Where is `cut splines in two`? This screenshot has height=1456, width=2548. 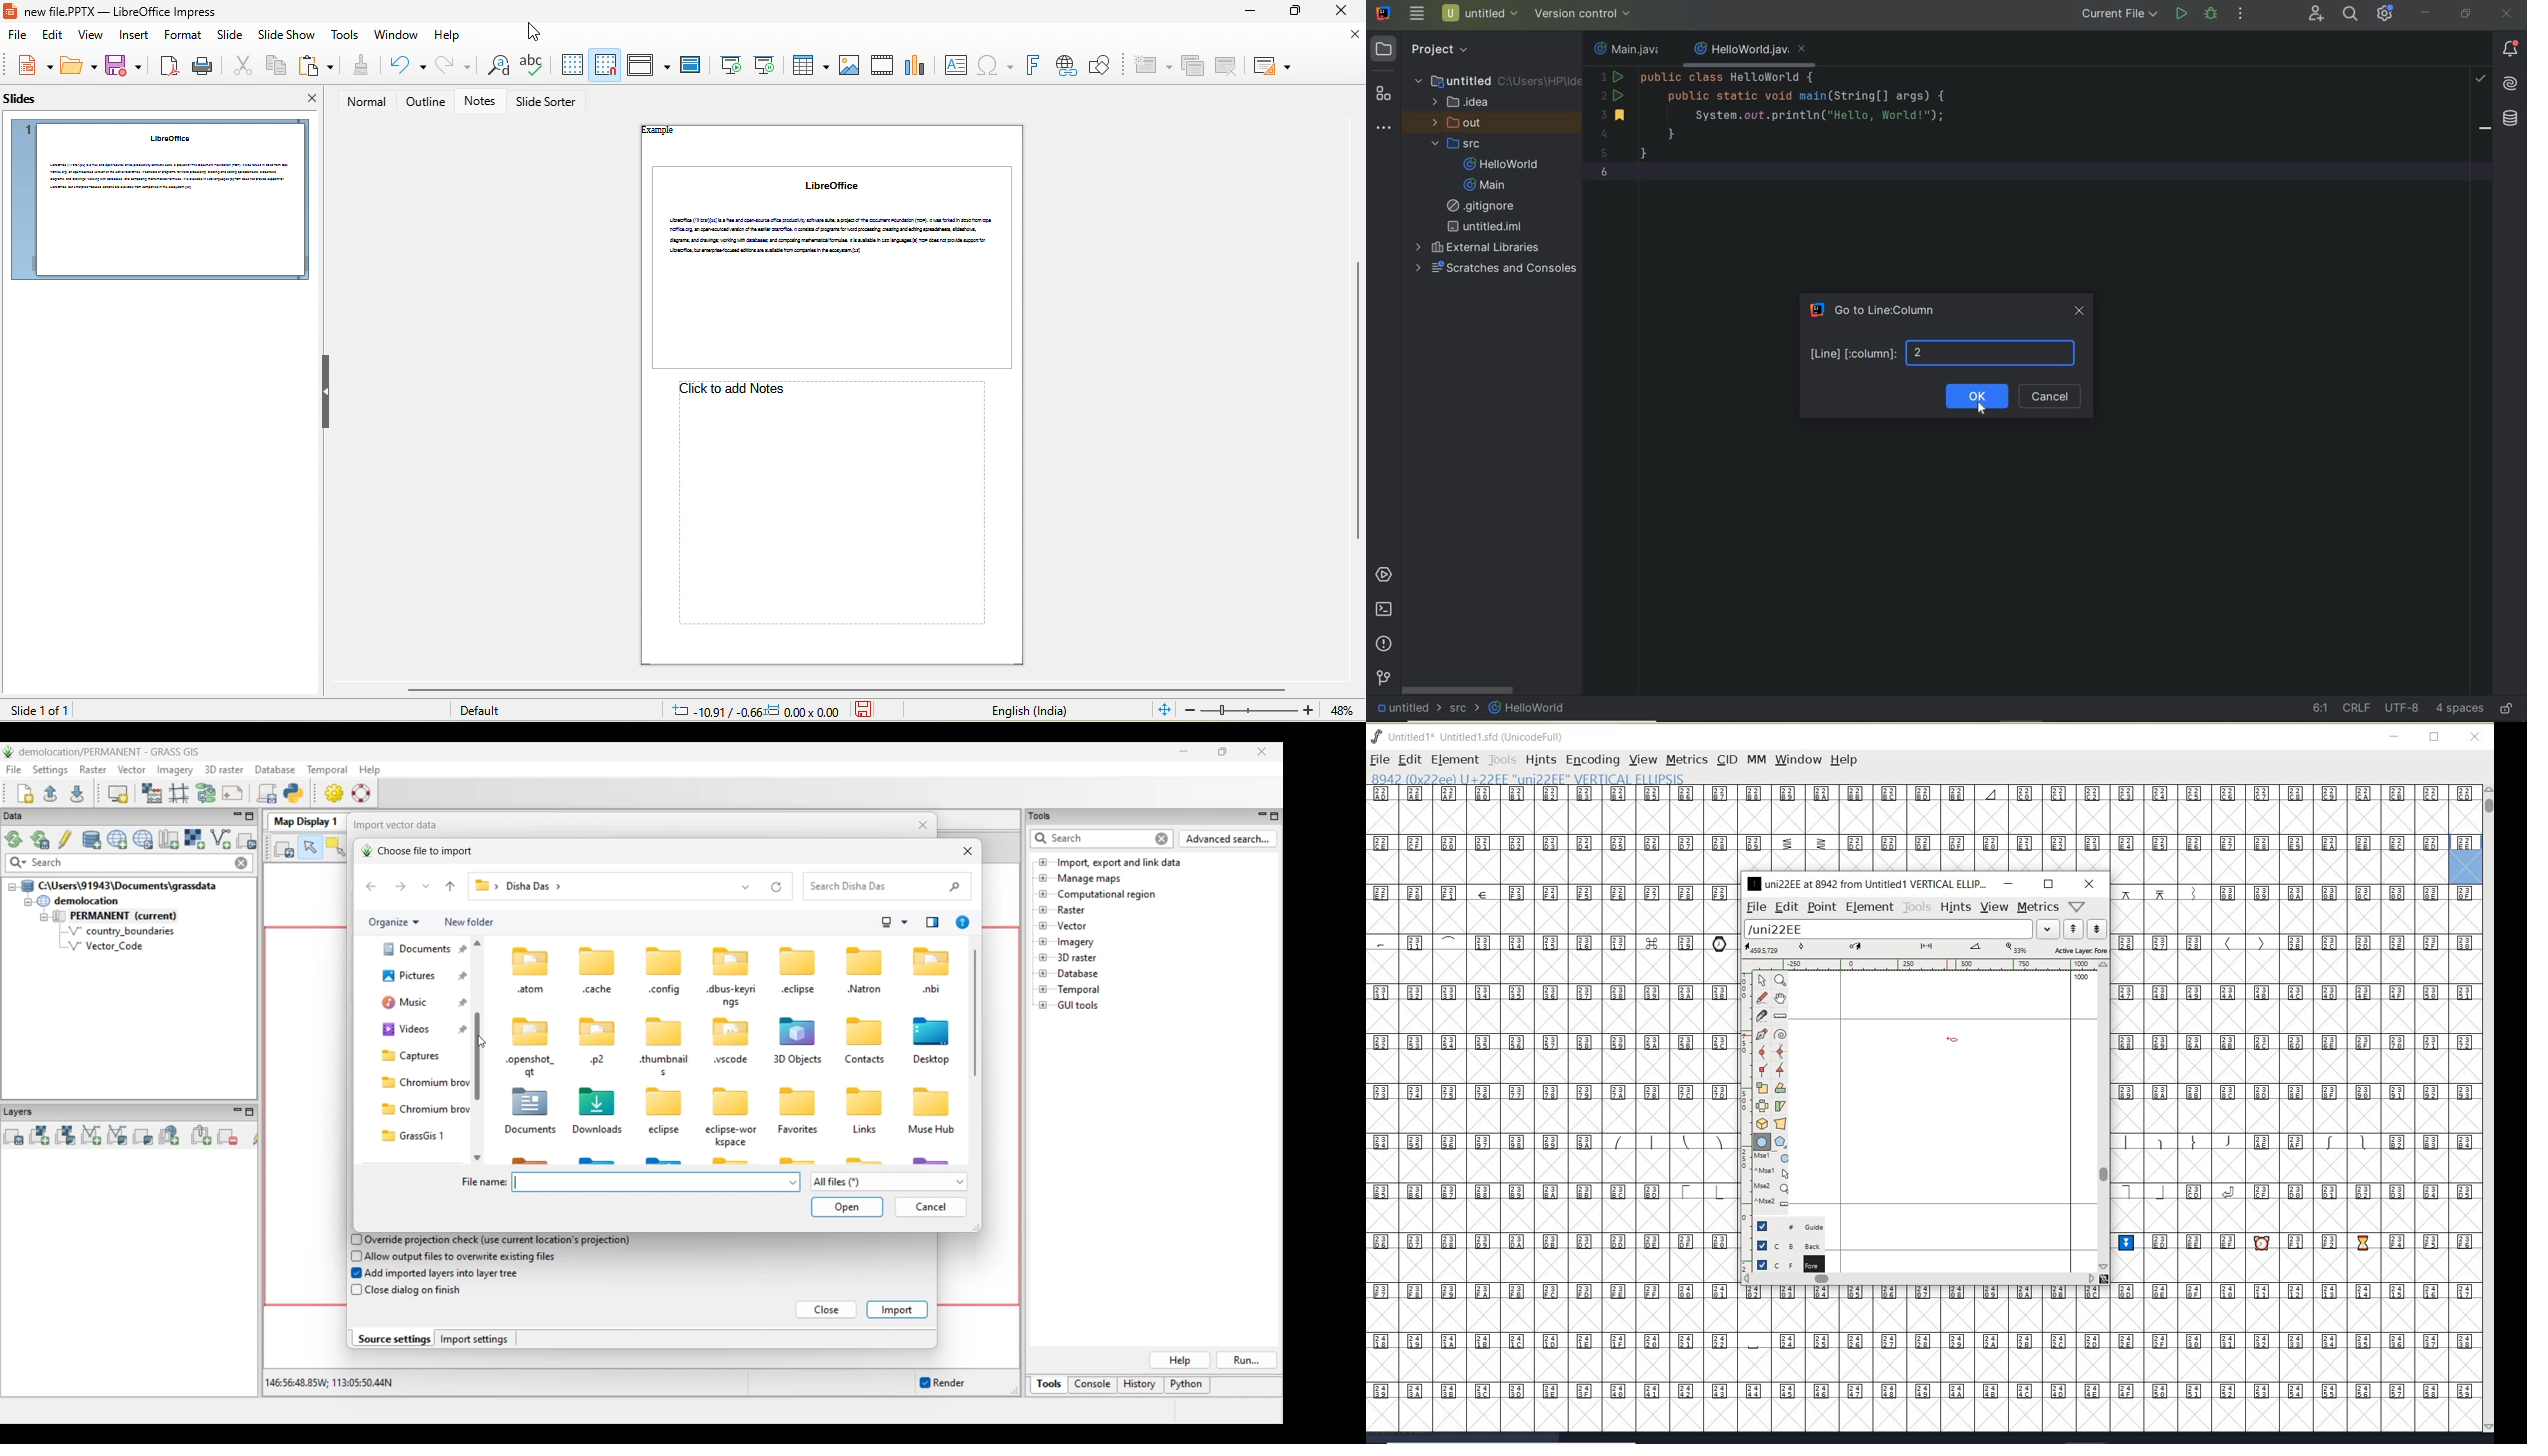 cut splines in two is located at coordinates (1762, 1015).